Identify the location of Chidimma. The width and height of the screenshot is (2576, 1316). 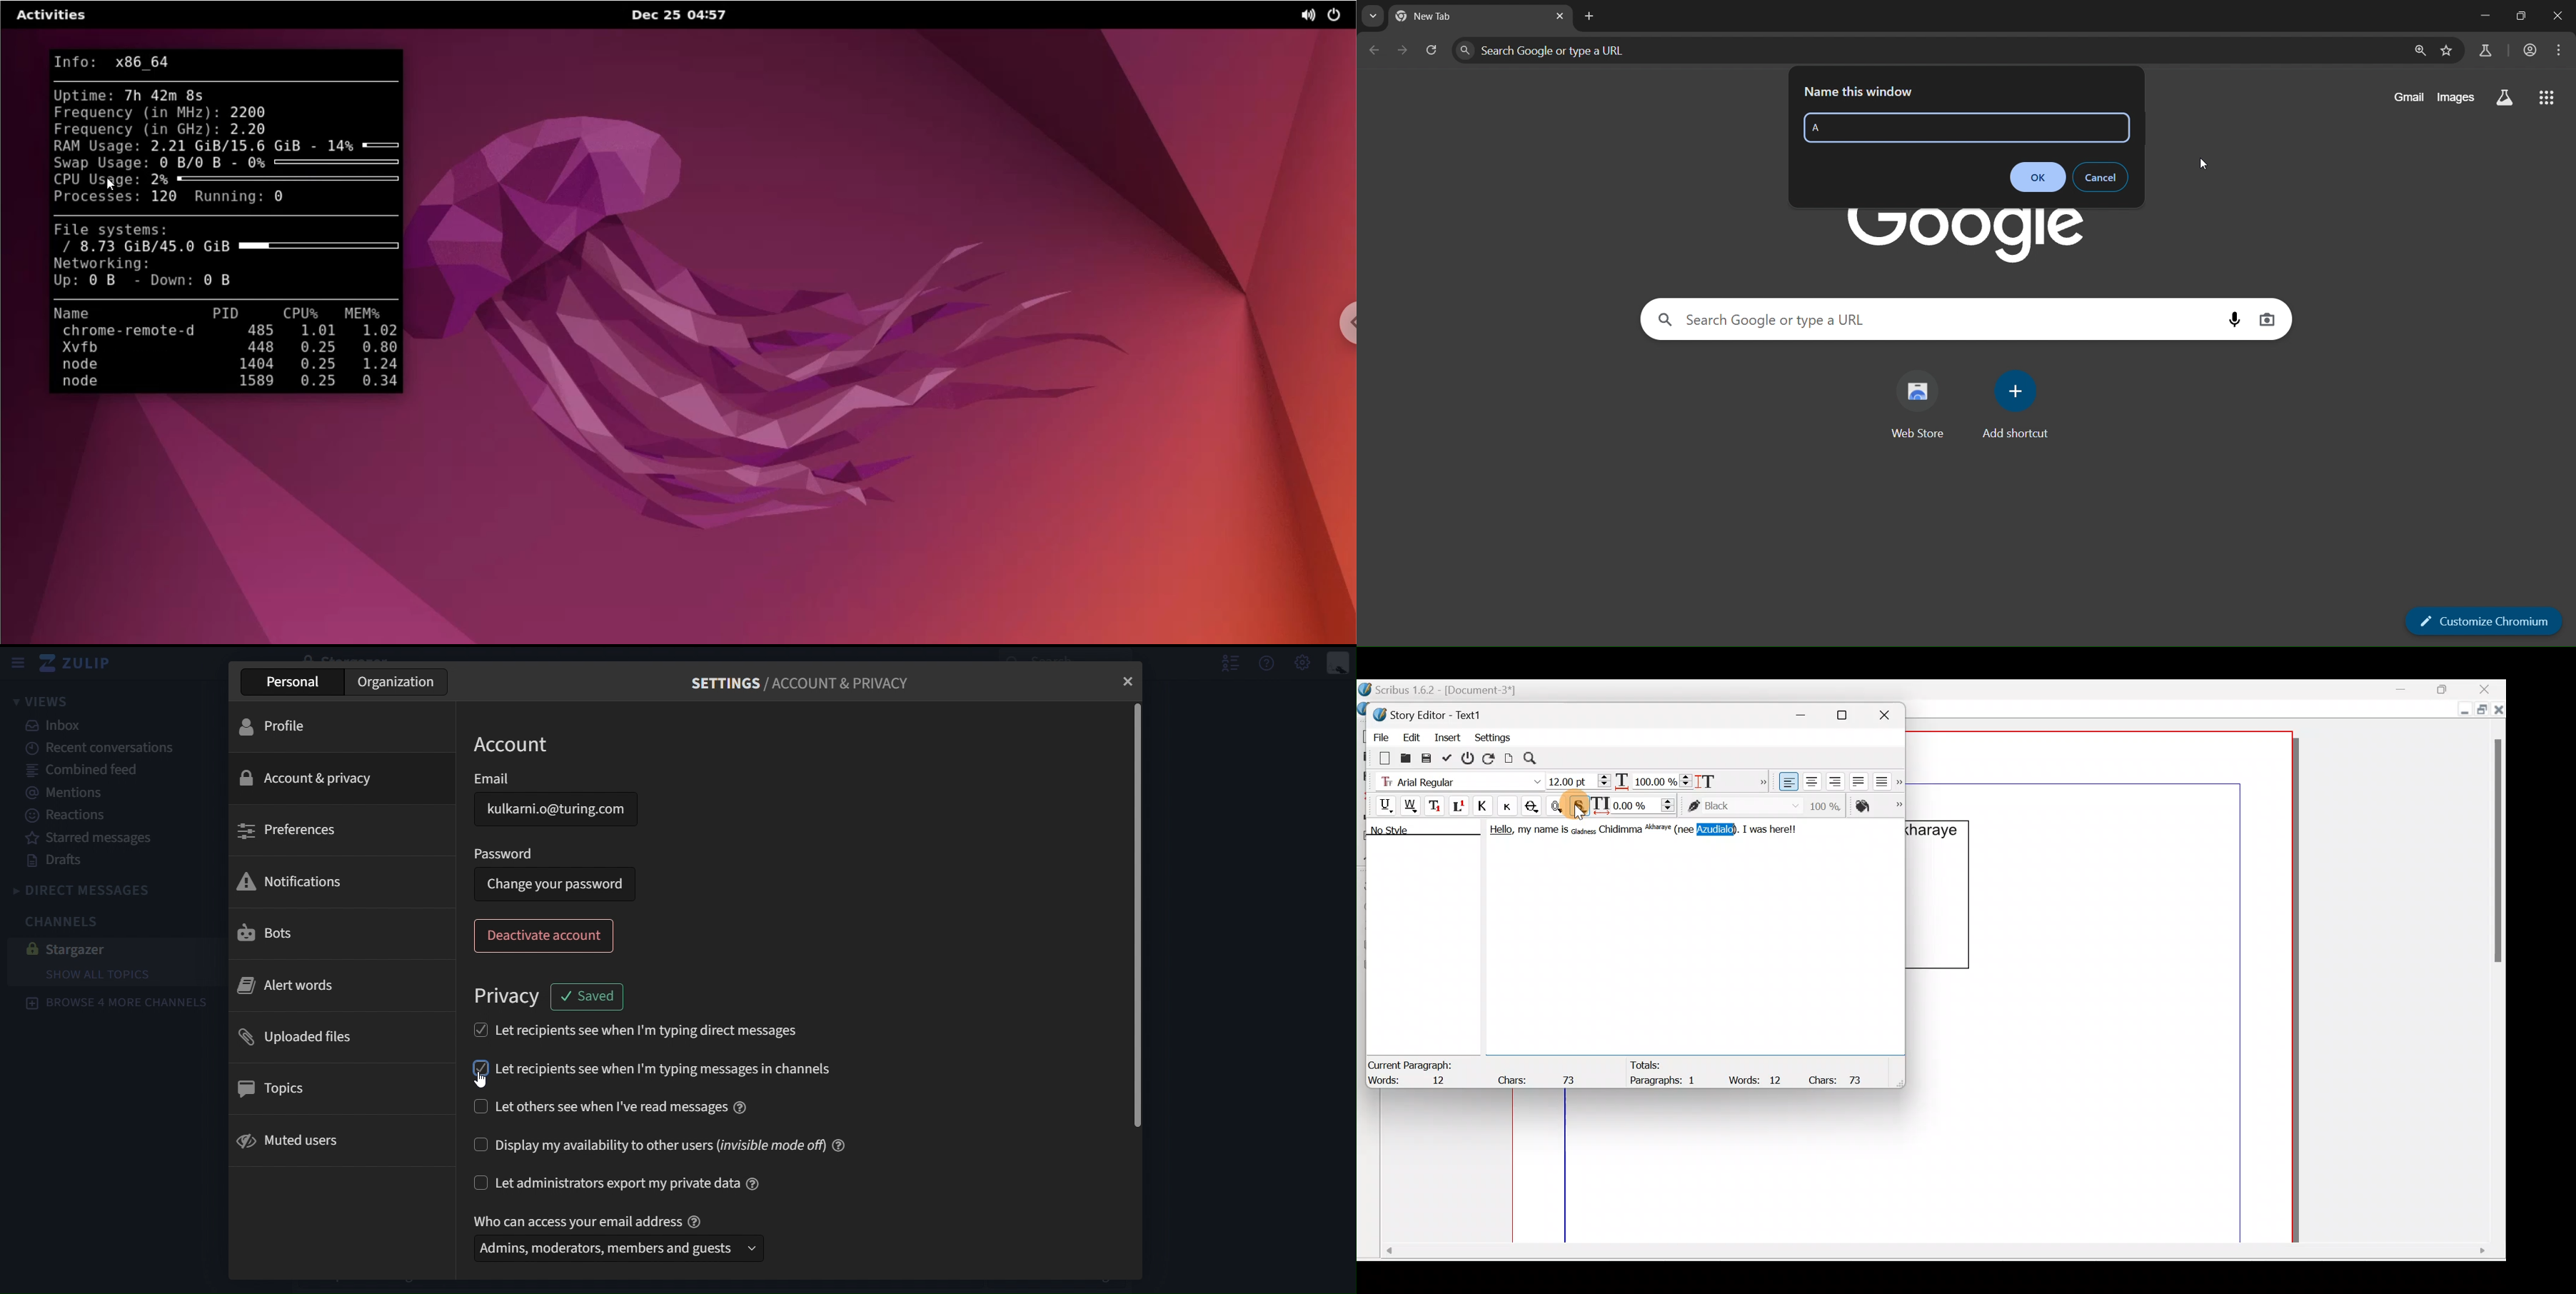
(1621, 830).